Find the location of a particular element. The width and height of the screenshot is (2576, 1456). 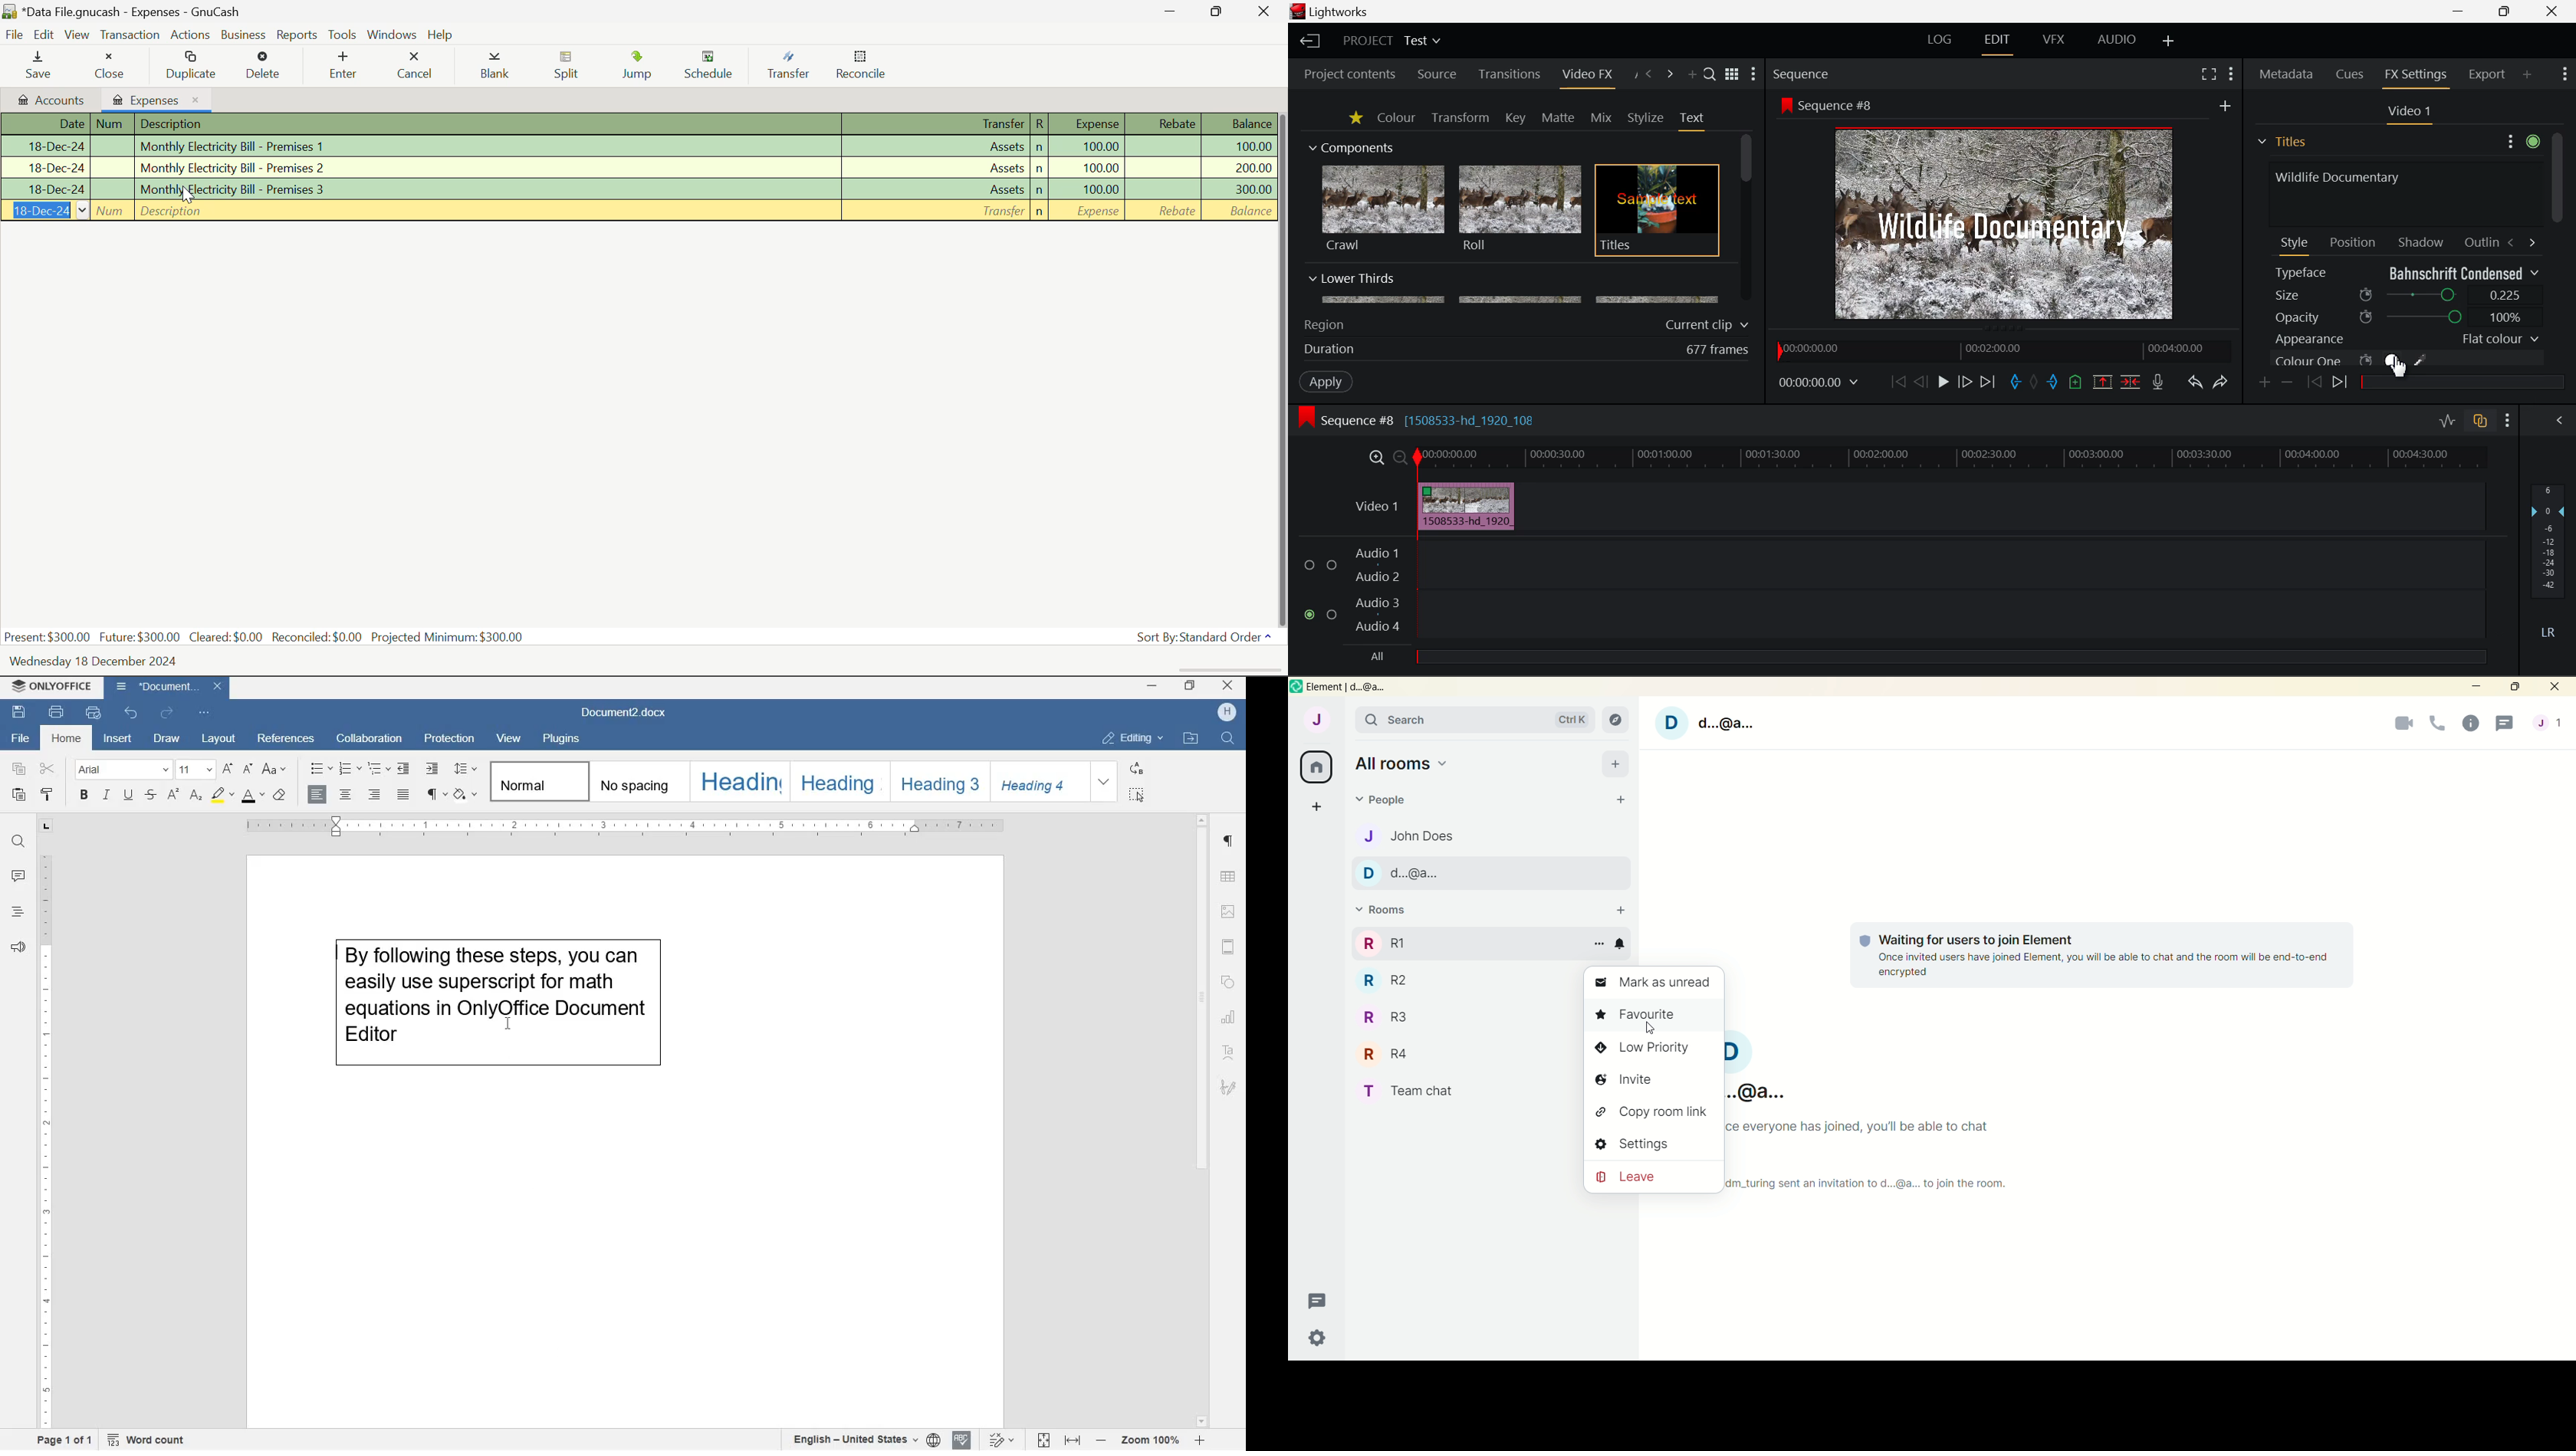

Video Call is located at coordinates (2402, 724).